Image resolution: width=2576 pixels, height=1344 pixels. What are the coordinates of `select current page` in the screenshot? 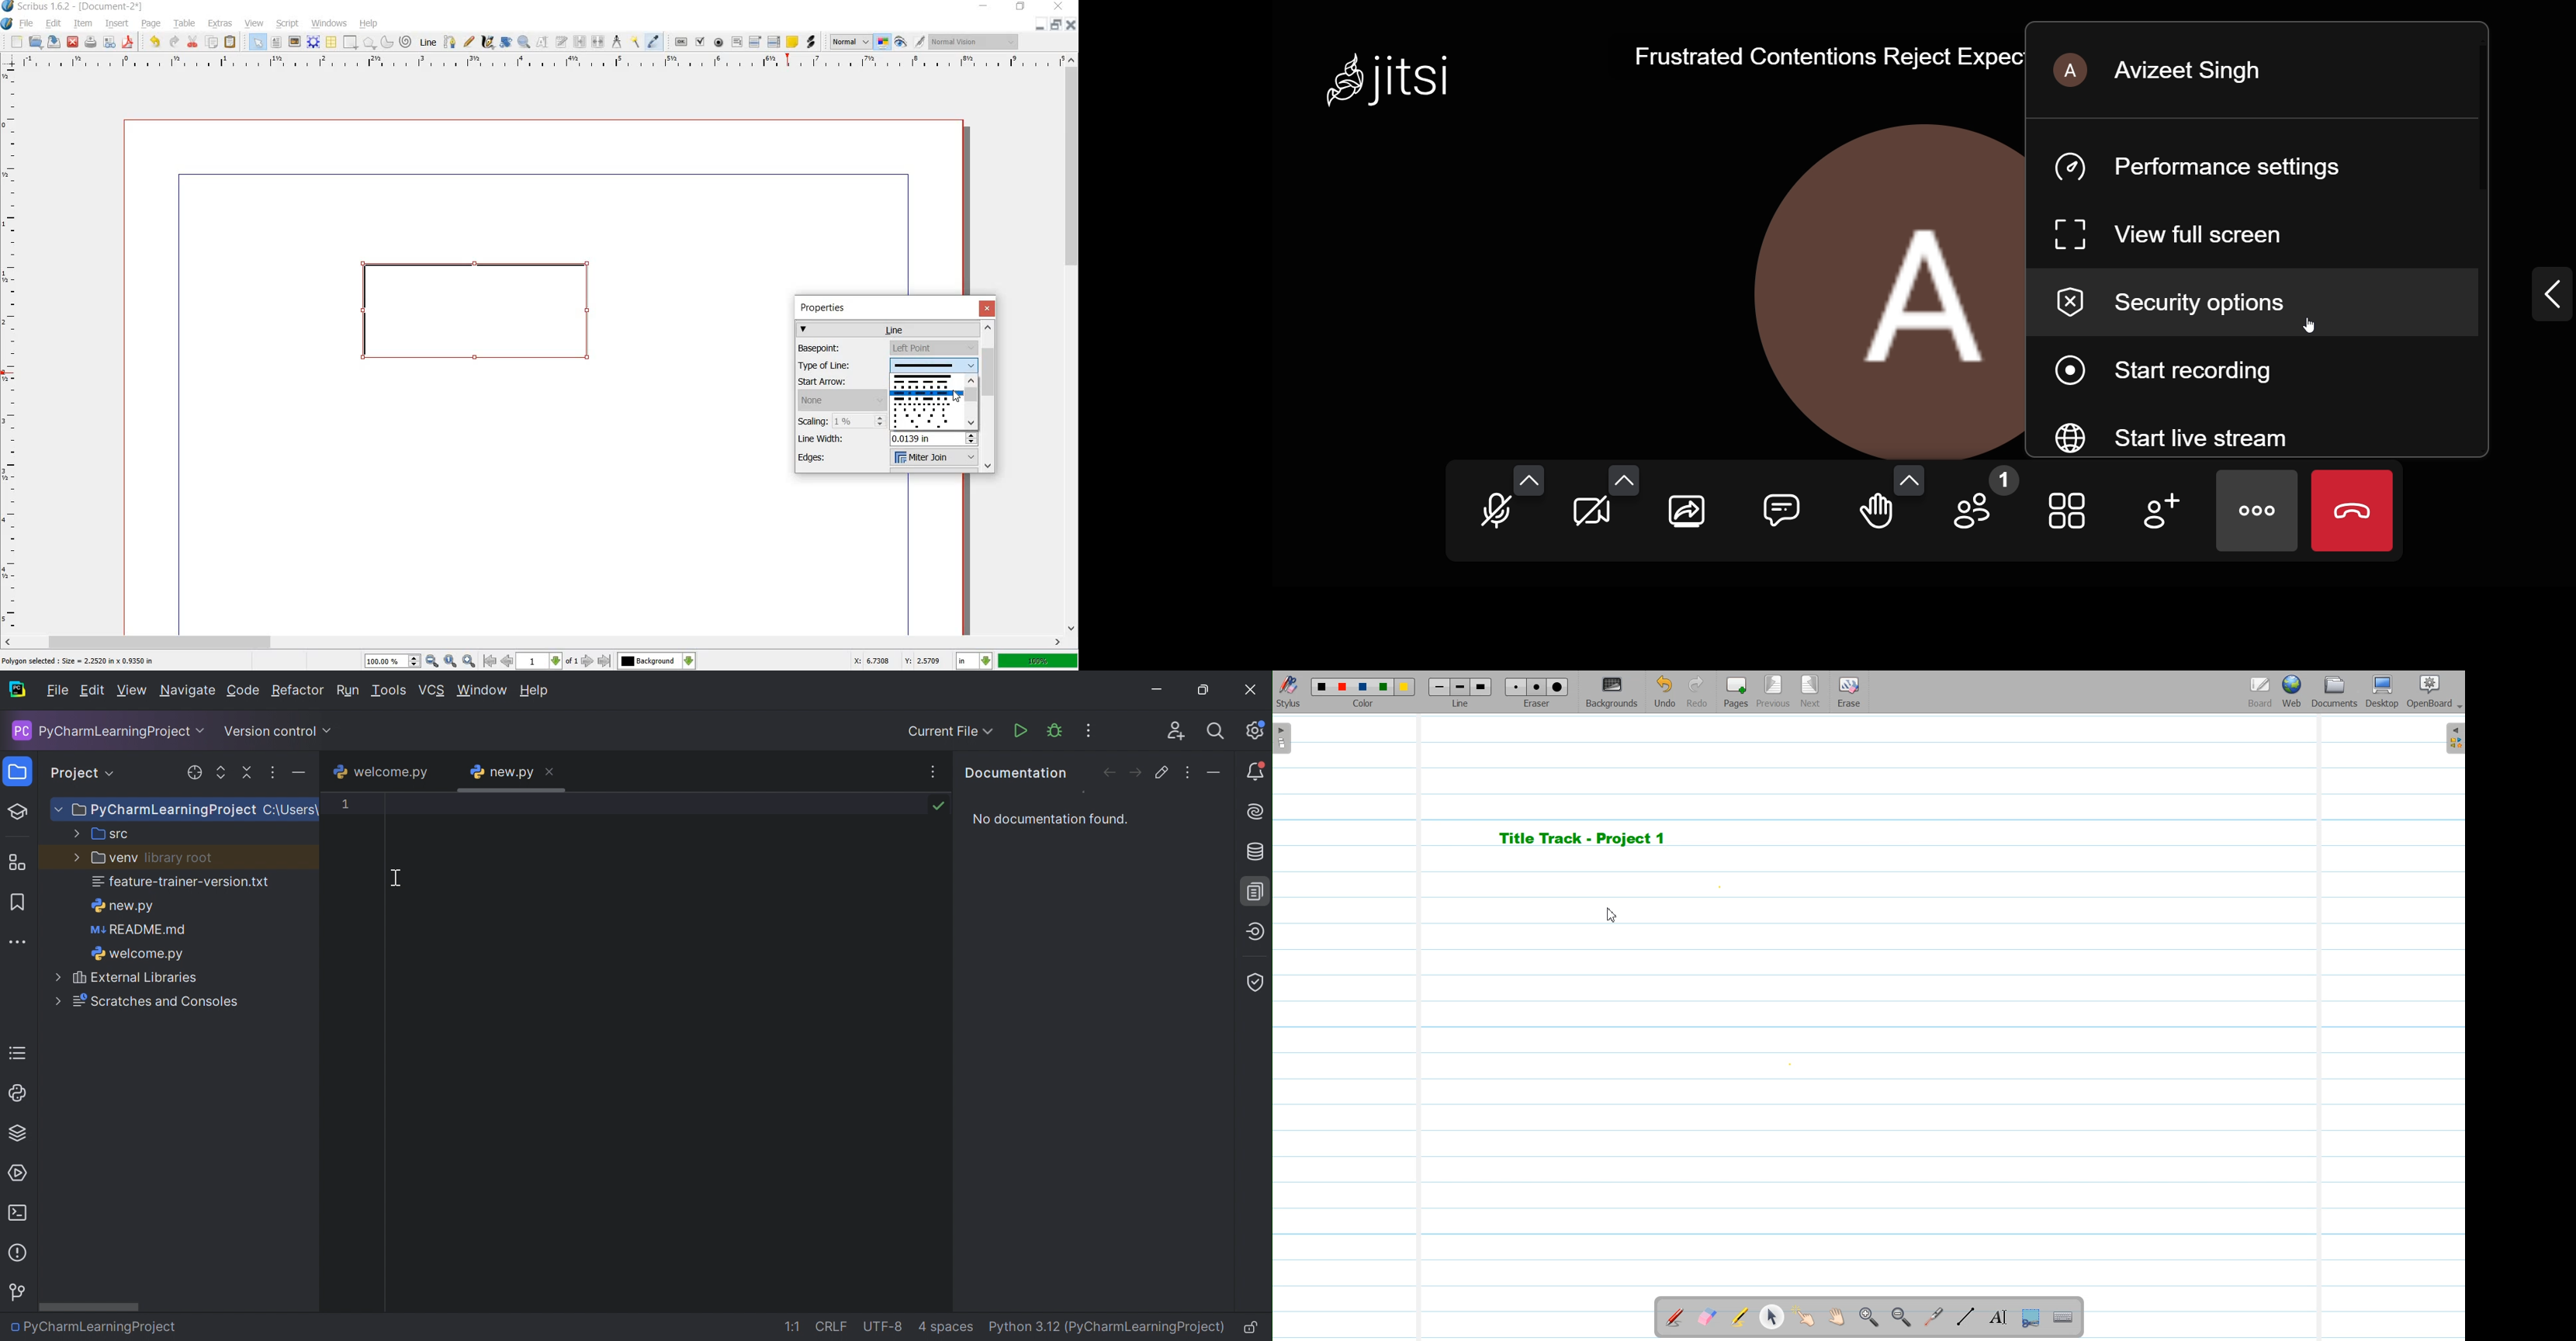 It's located at (547, 661).